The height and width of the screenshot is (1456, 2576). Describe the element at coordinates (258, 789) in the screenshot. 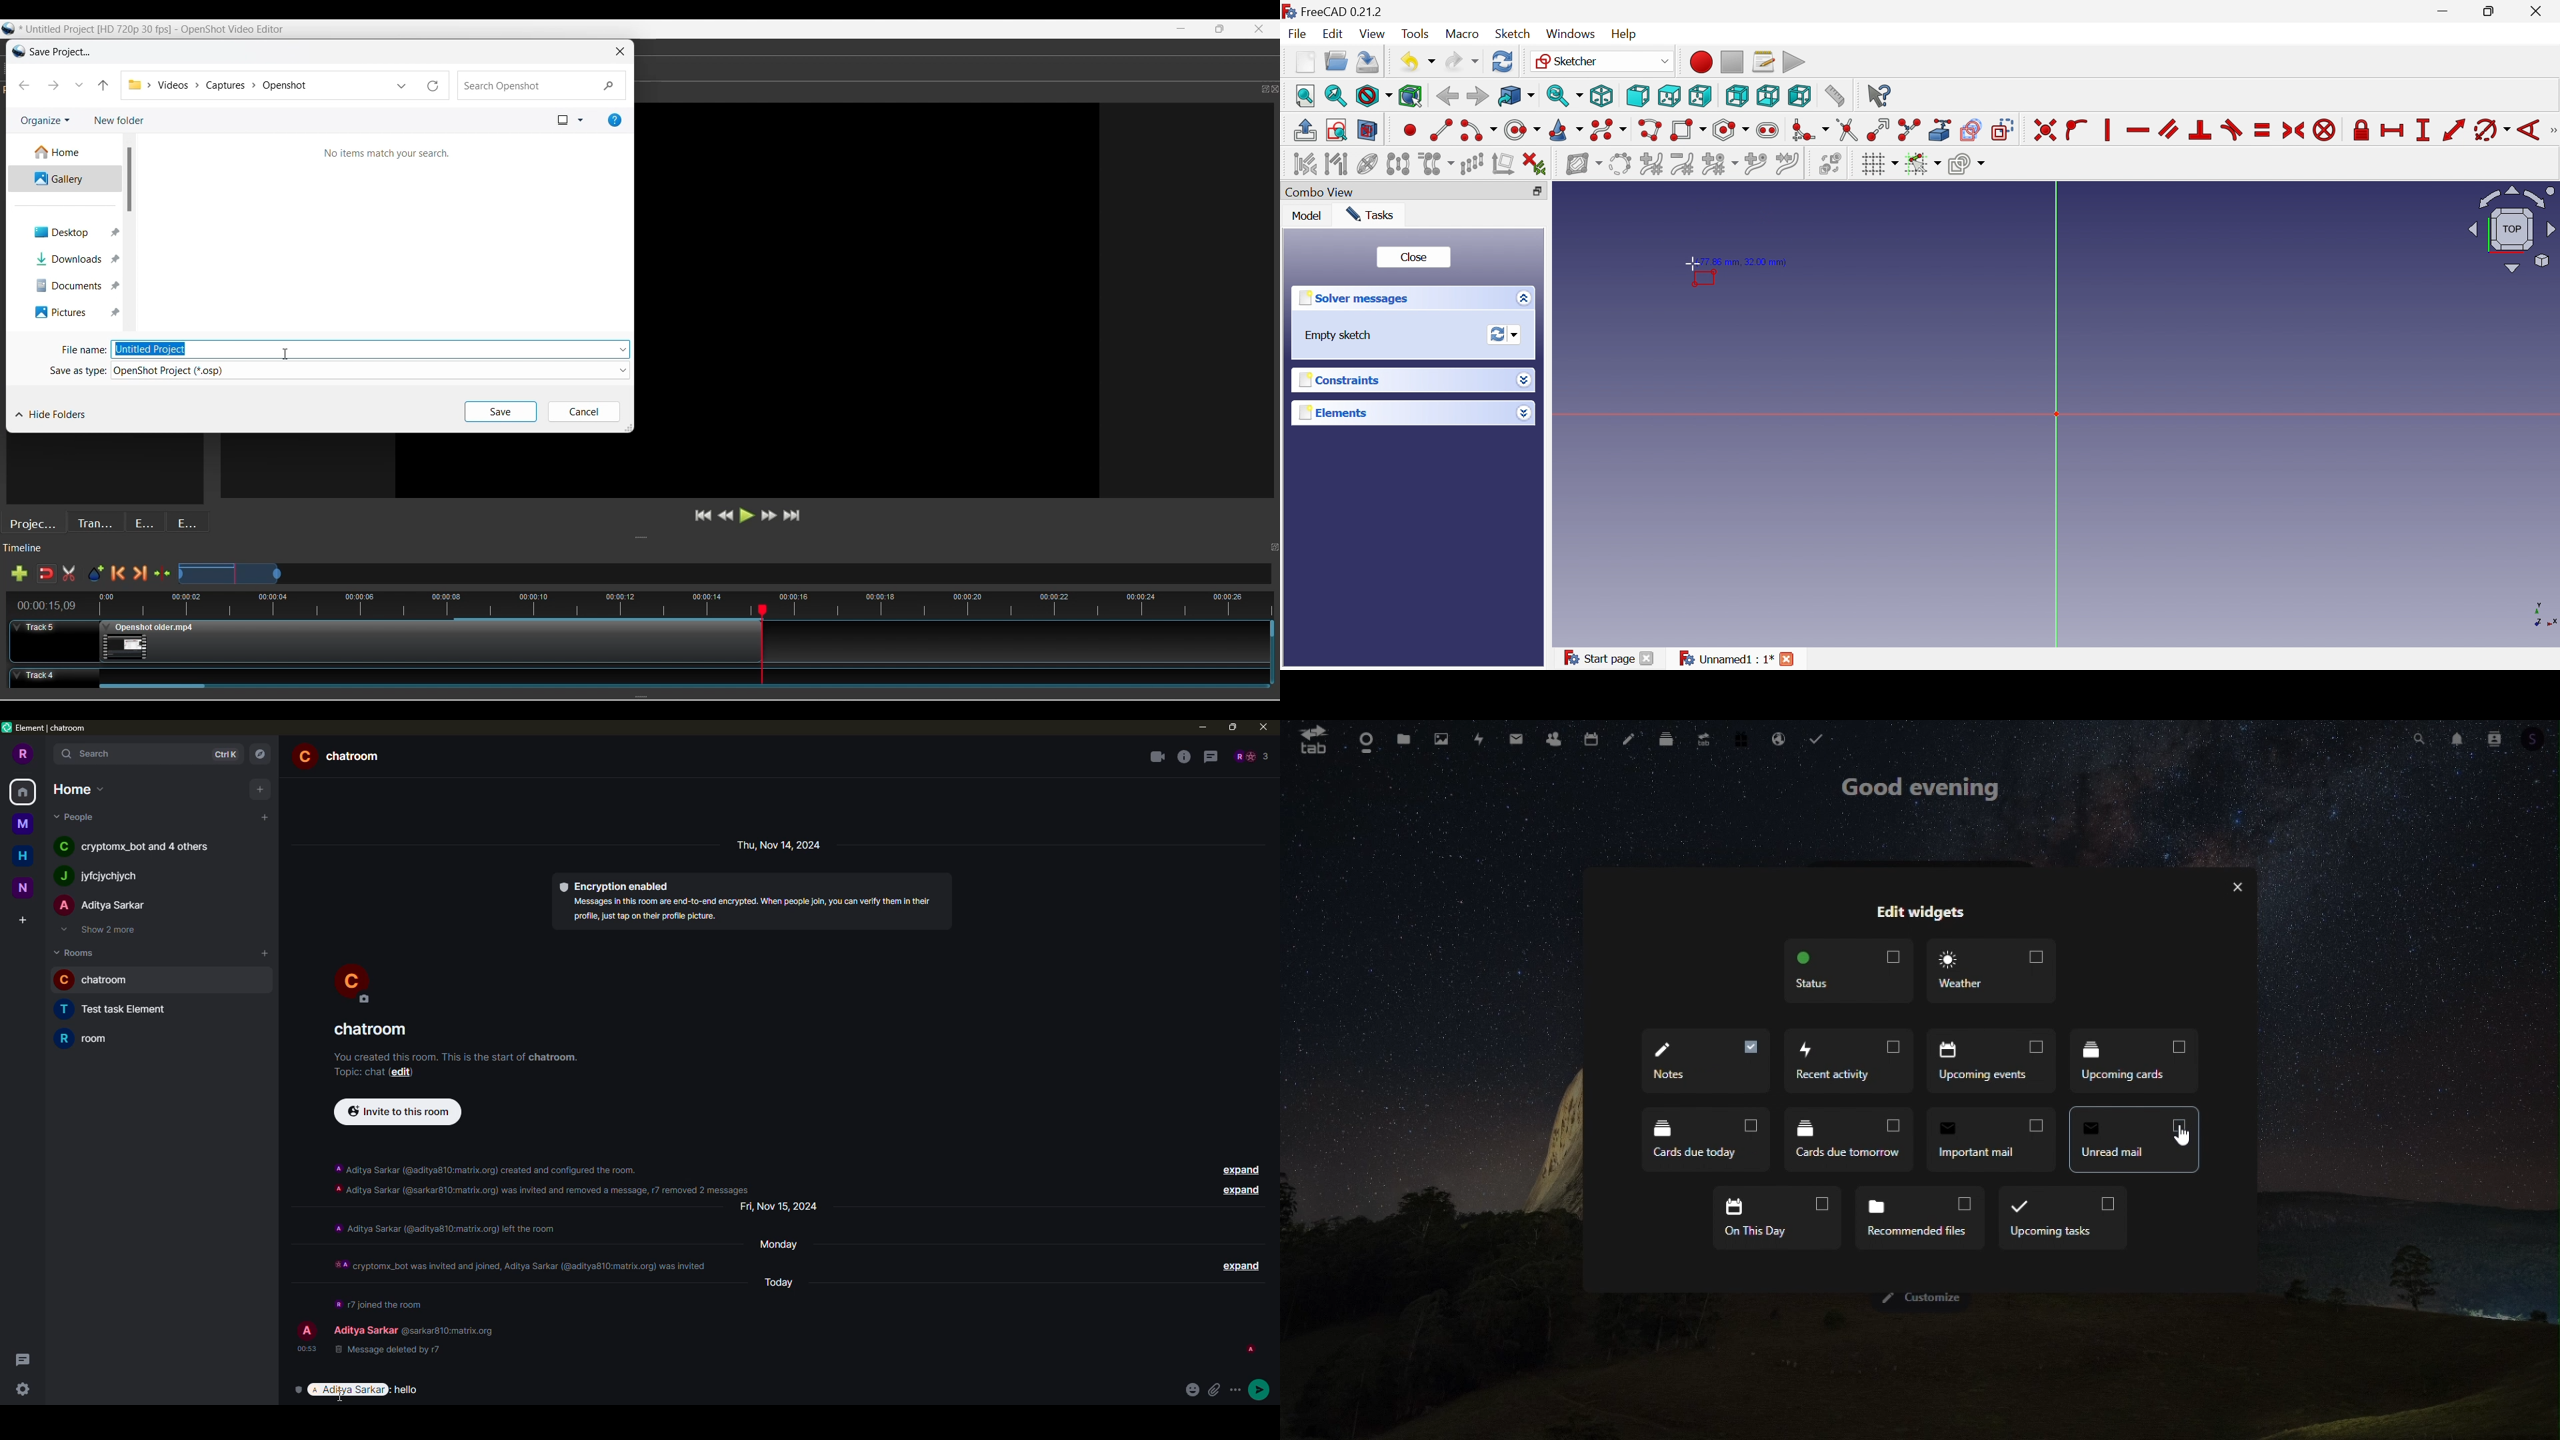

I see `add` at that location.